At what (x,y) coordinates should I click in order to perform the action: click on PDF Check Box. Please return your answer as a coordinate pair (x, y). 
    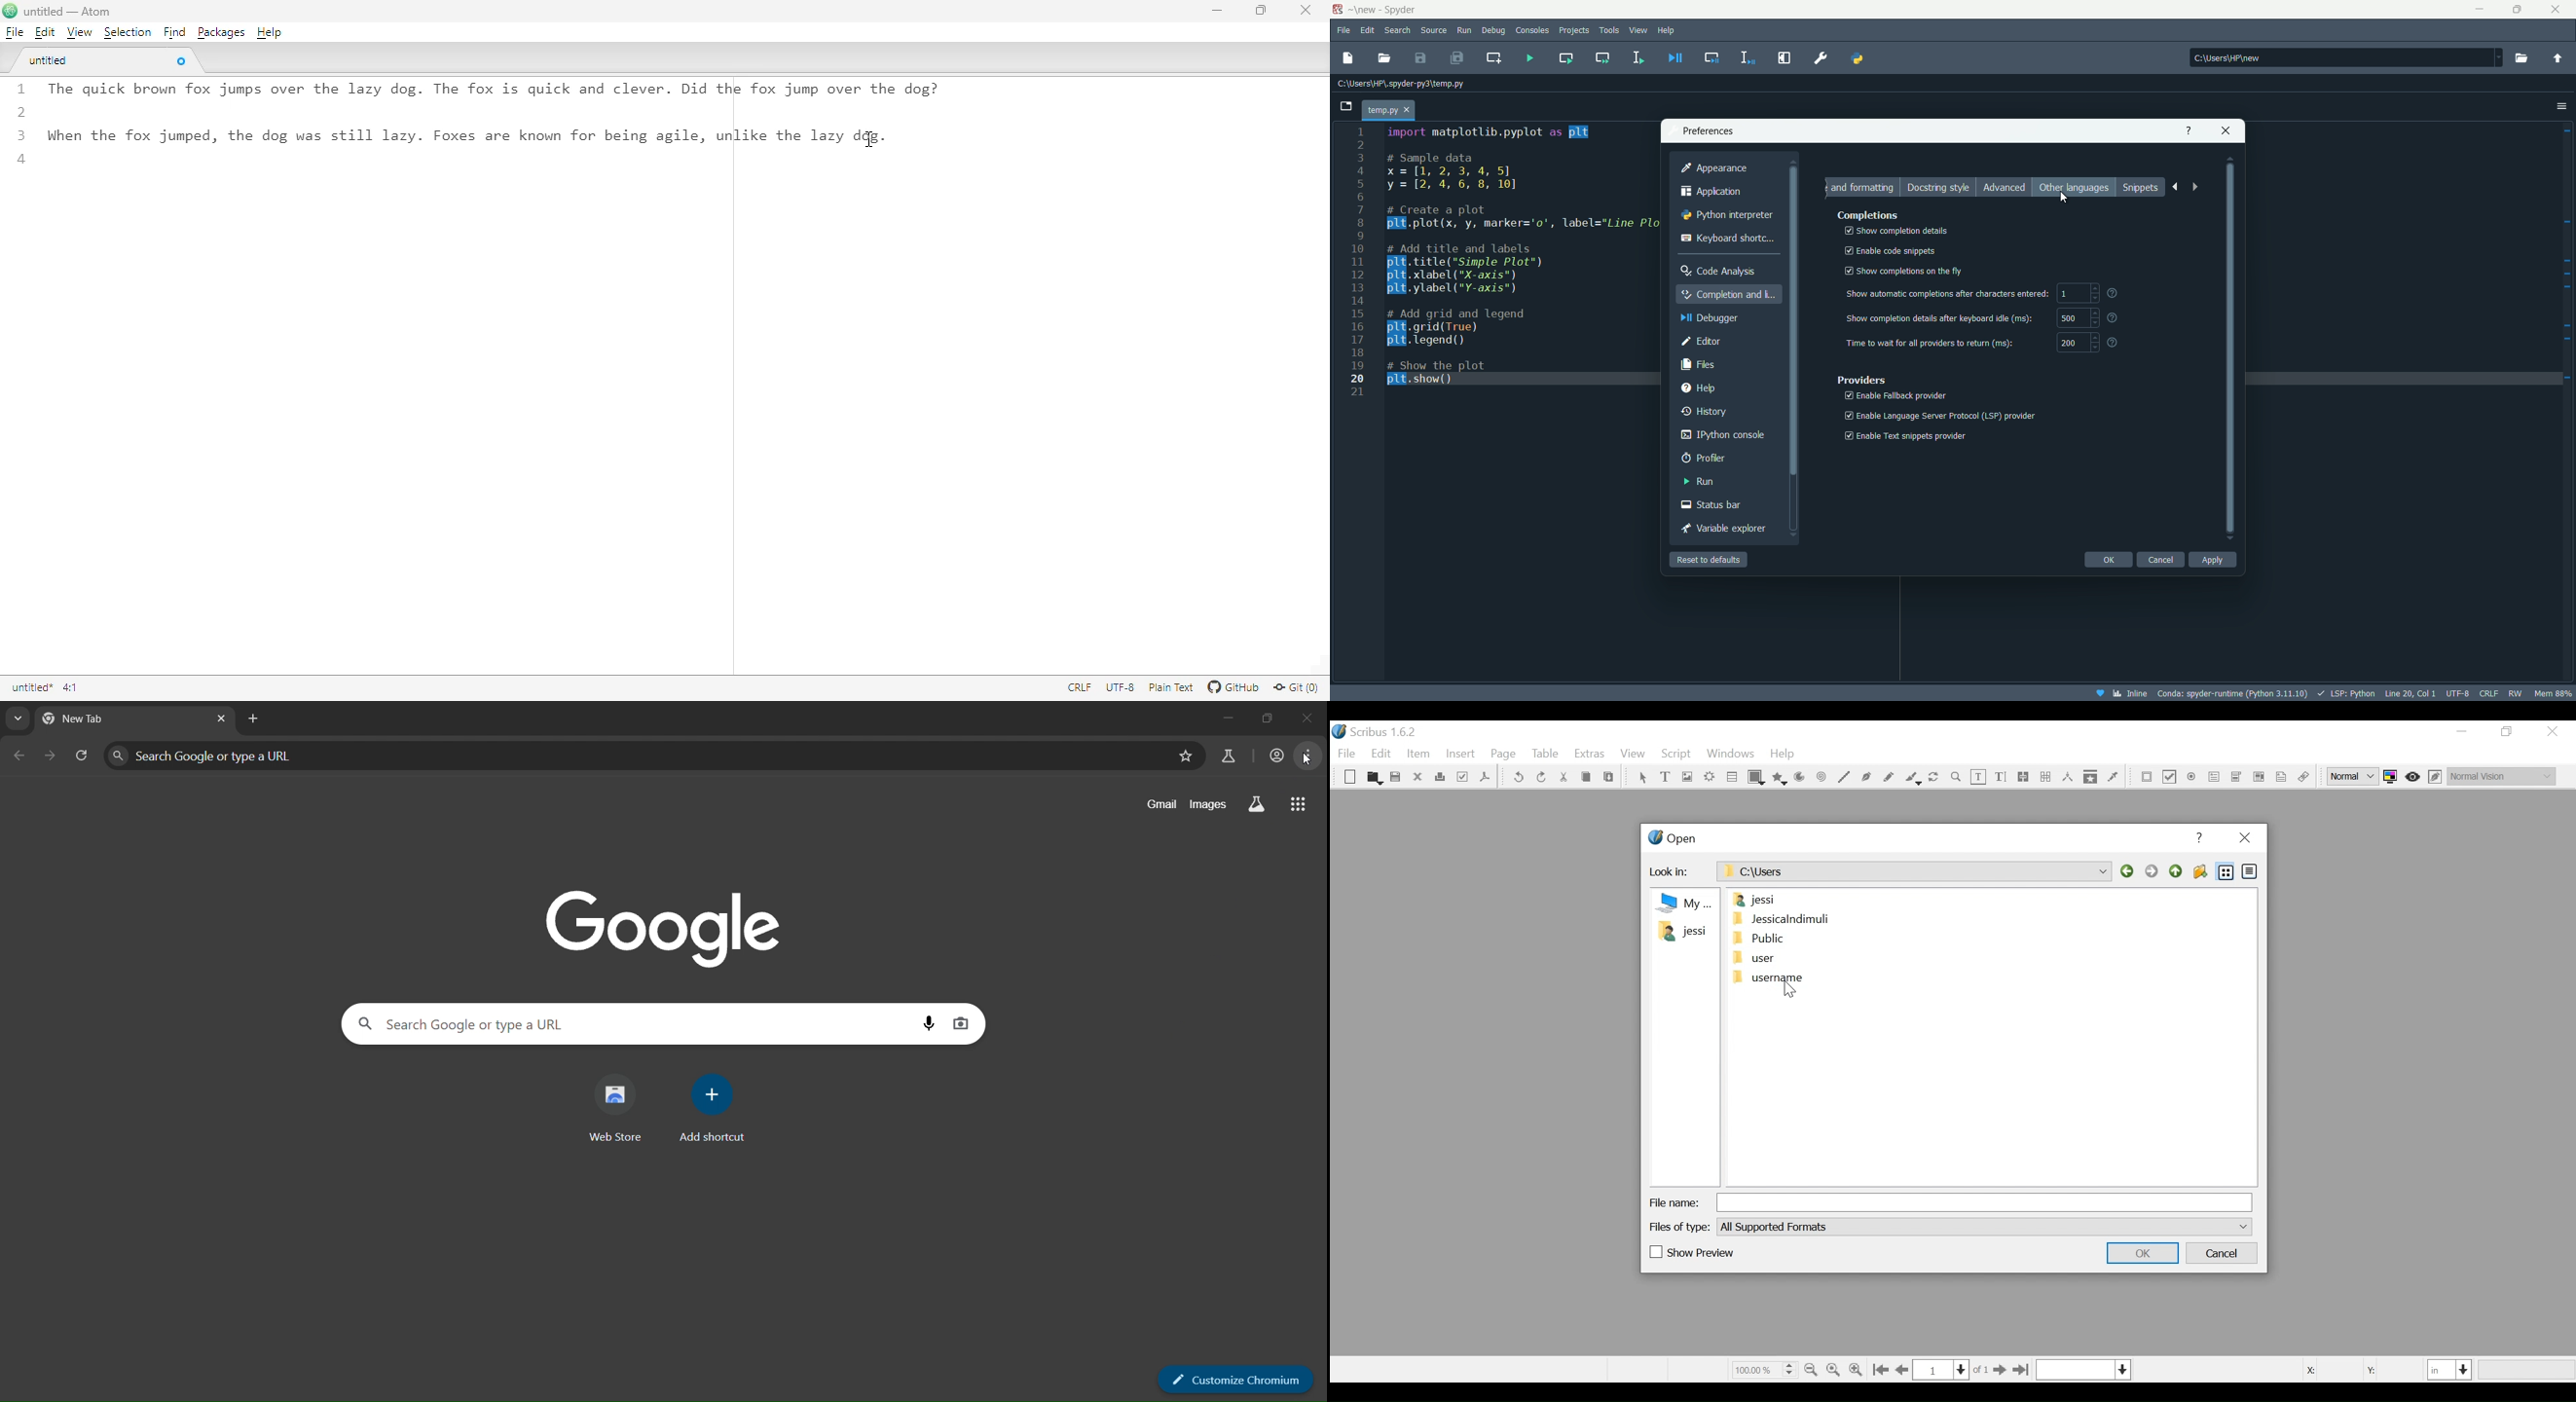
    Looking at the image, I should click on (2170, 778).